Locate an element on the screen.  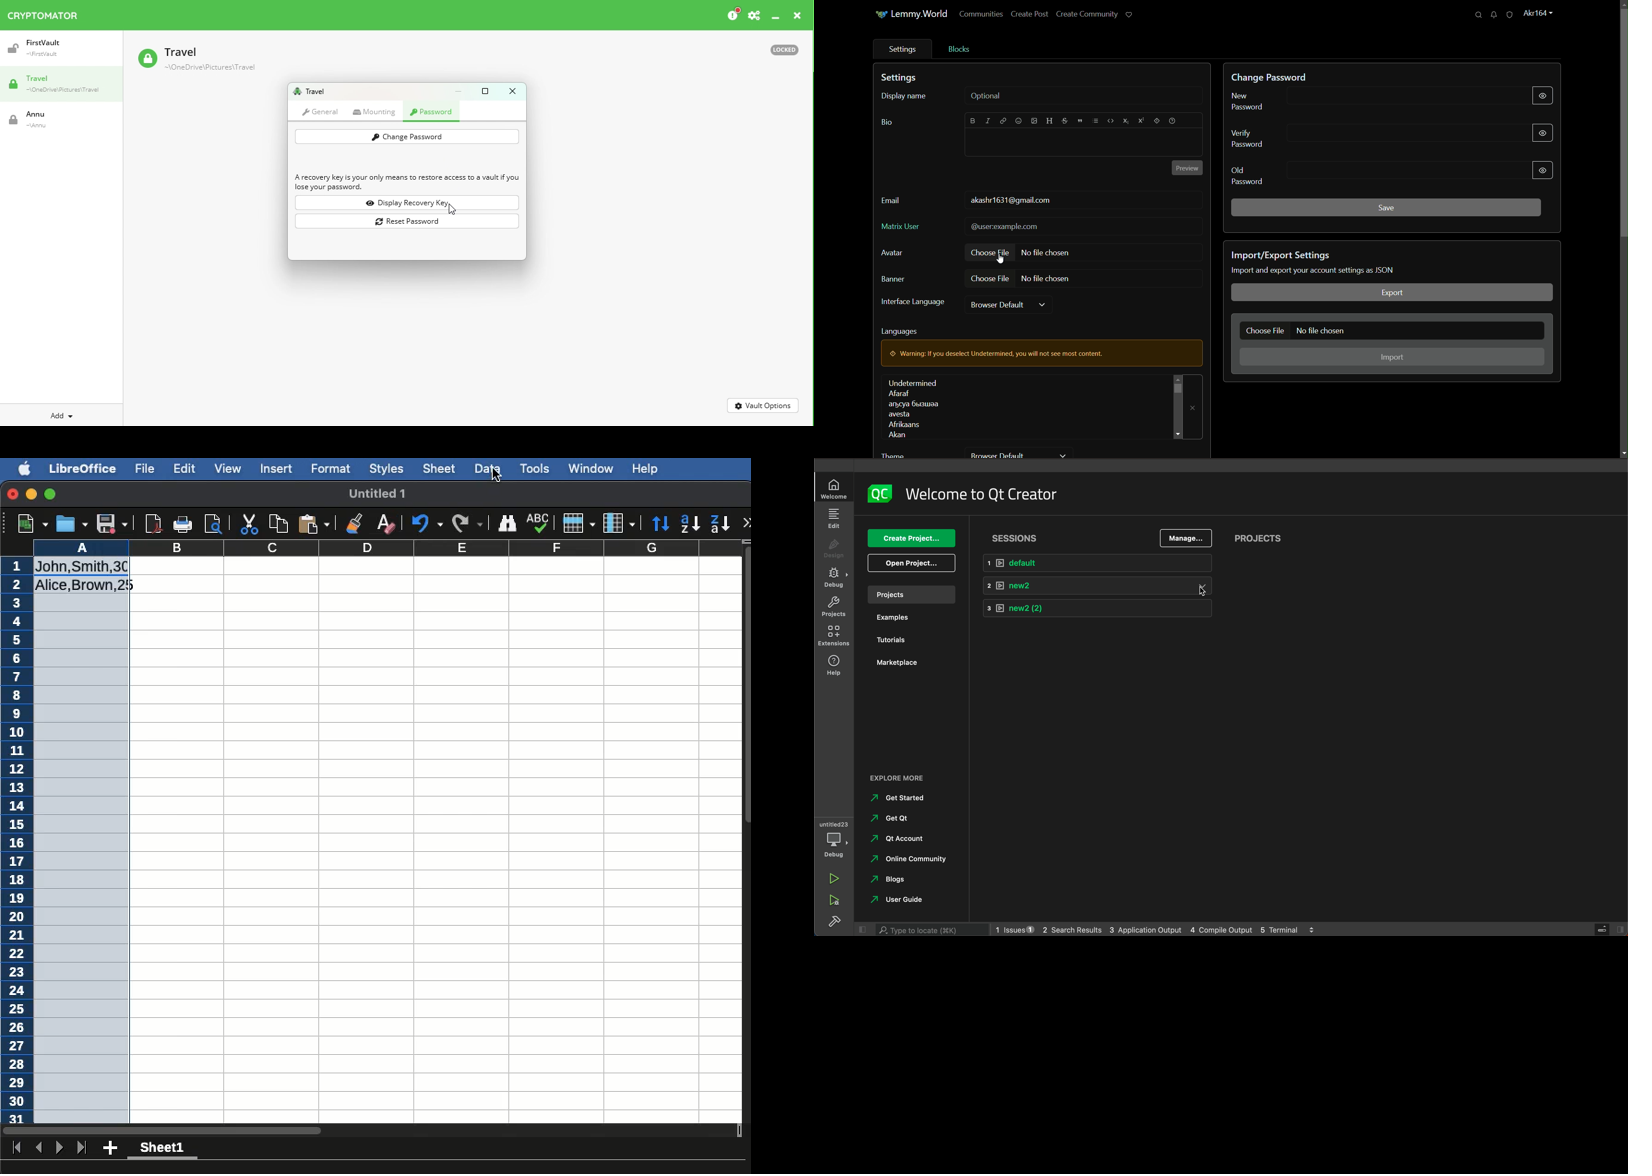
user guide is located at coordinates (902, 901).